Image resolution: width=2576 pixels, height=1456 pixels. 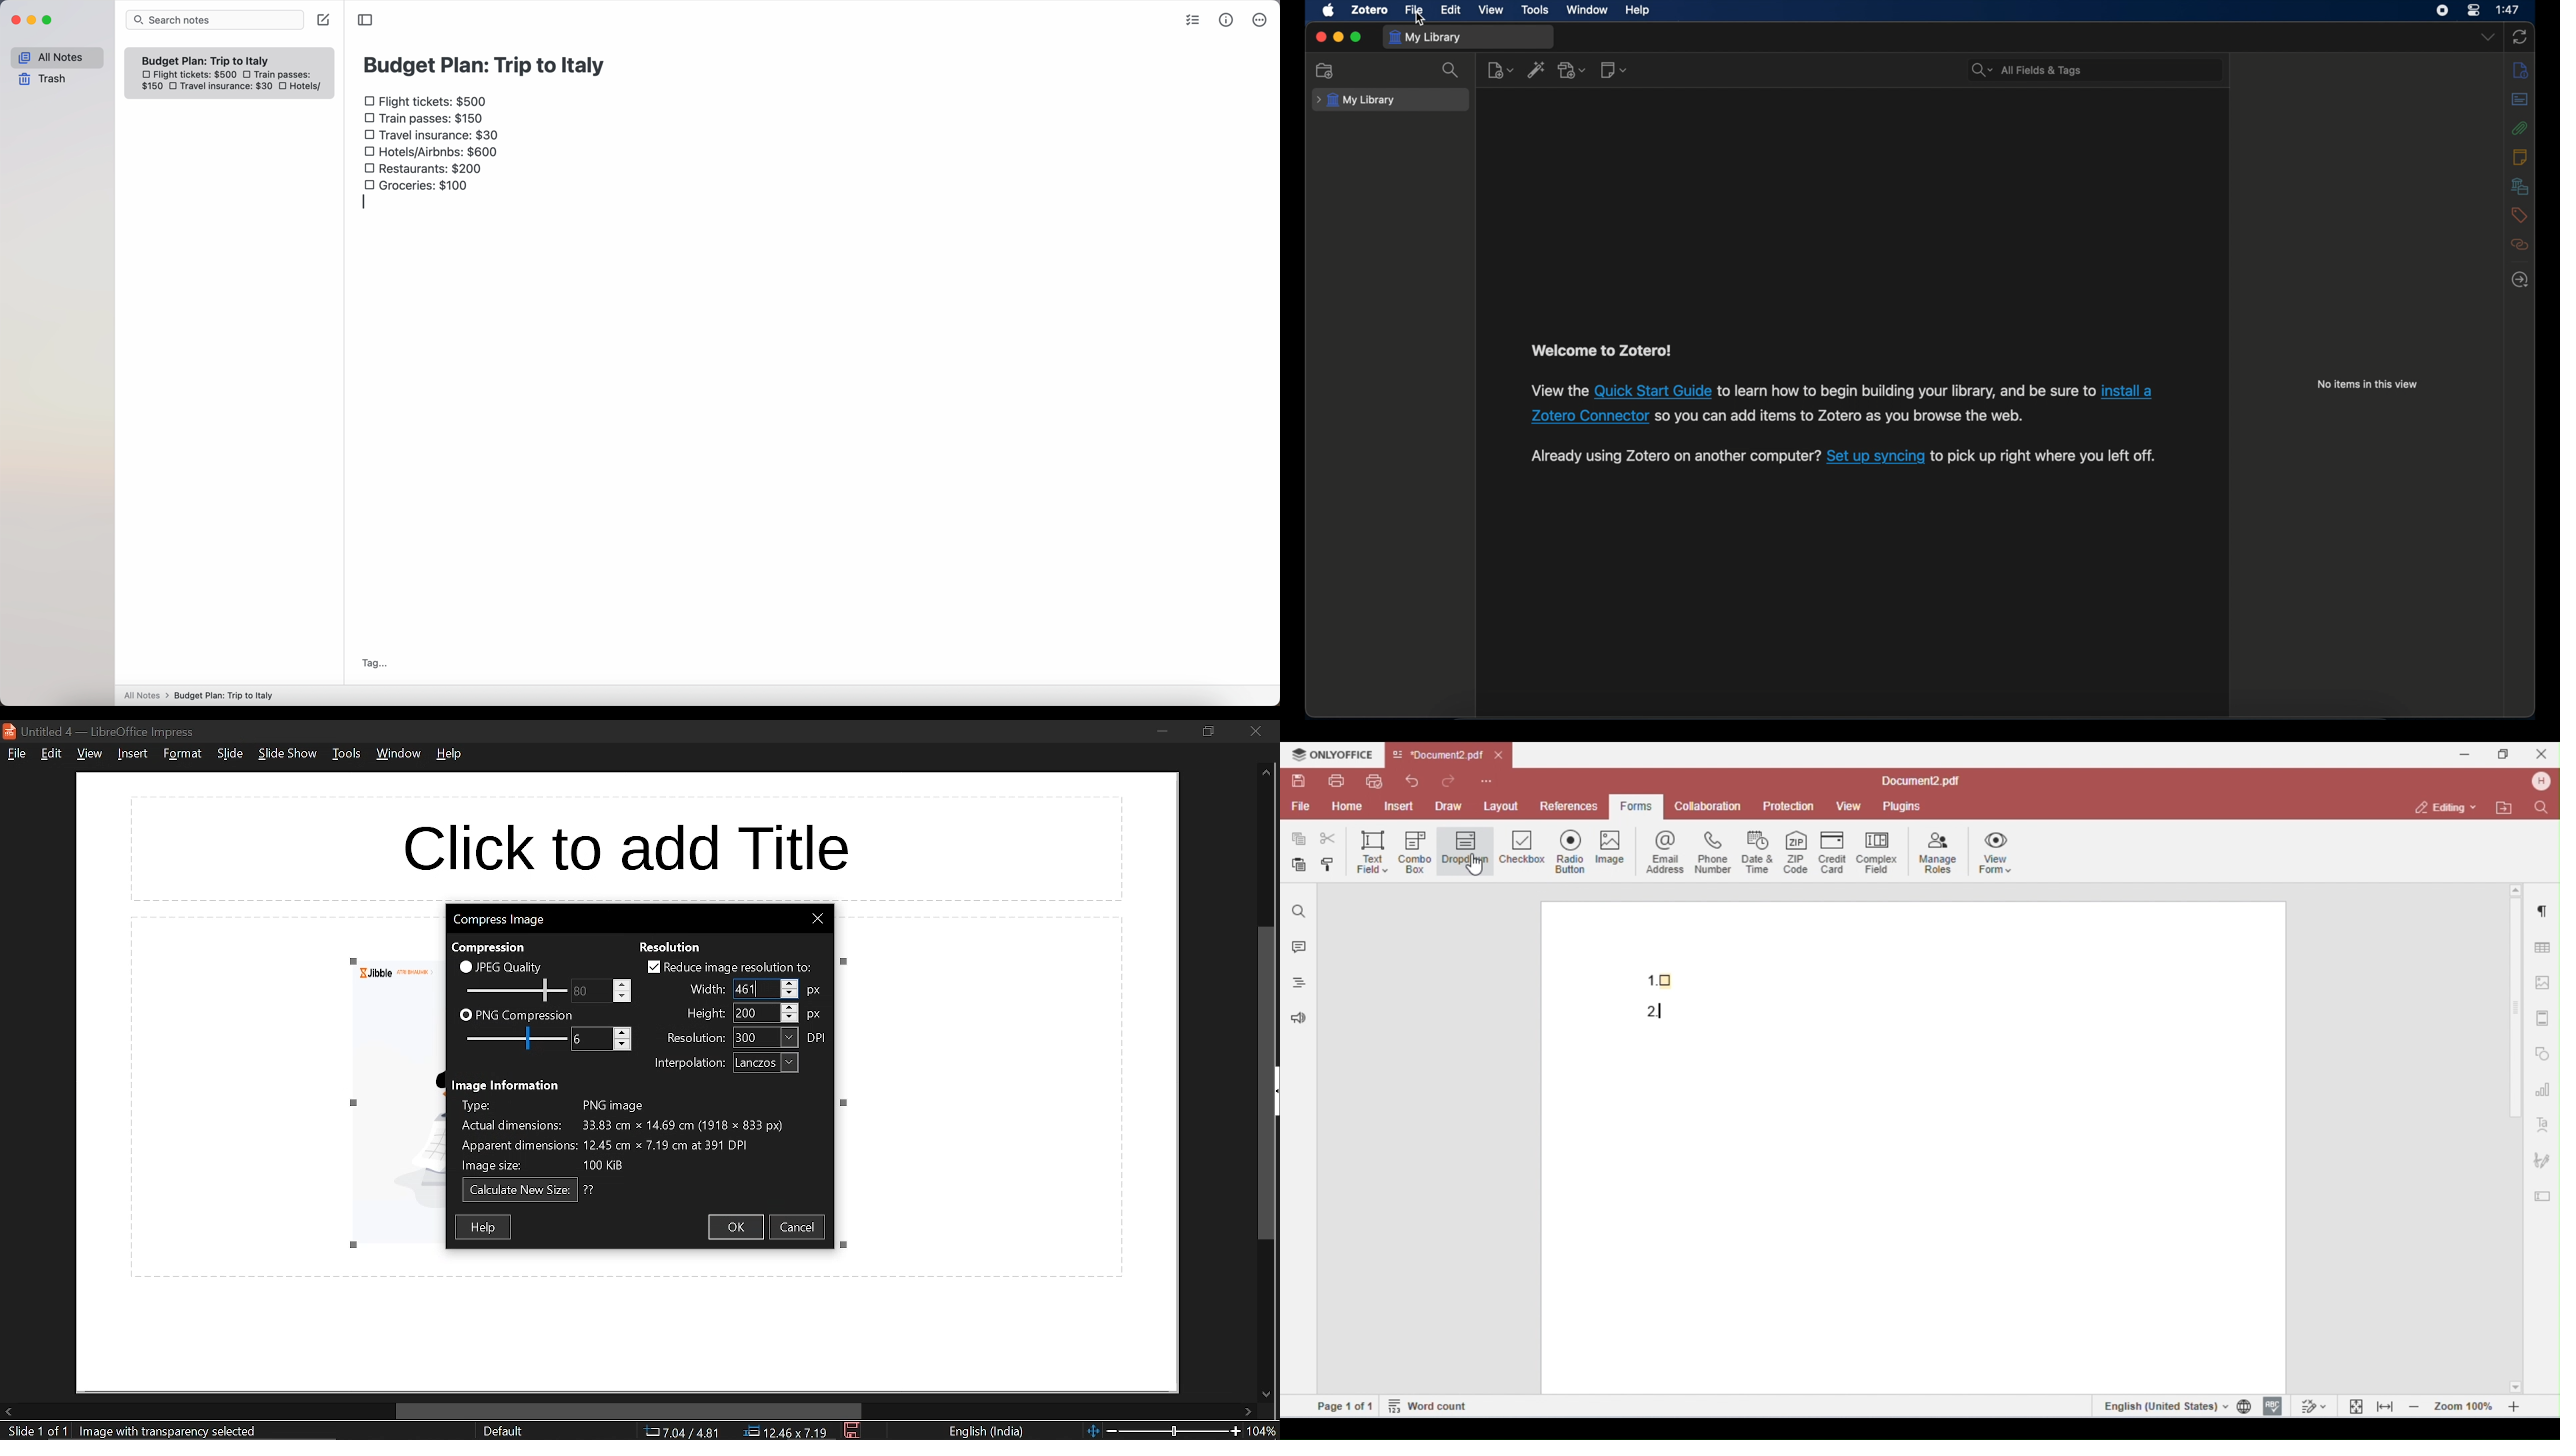 I want to click on current zoom, so click(x=1265, y=1431).